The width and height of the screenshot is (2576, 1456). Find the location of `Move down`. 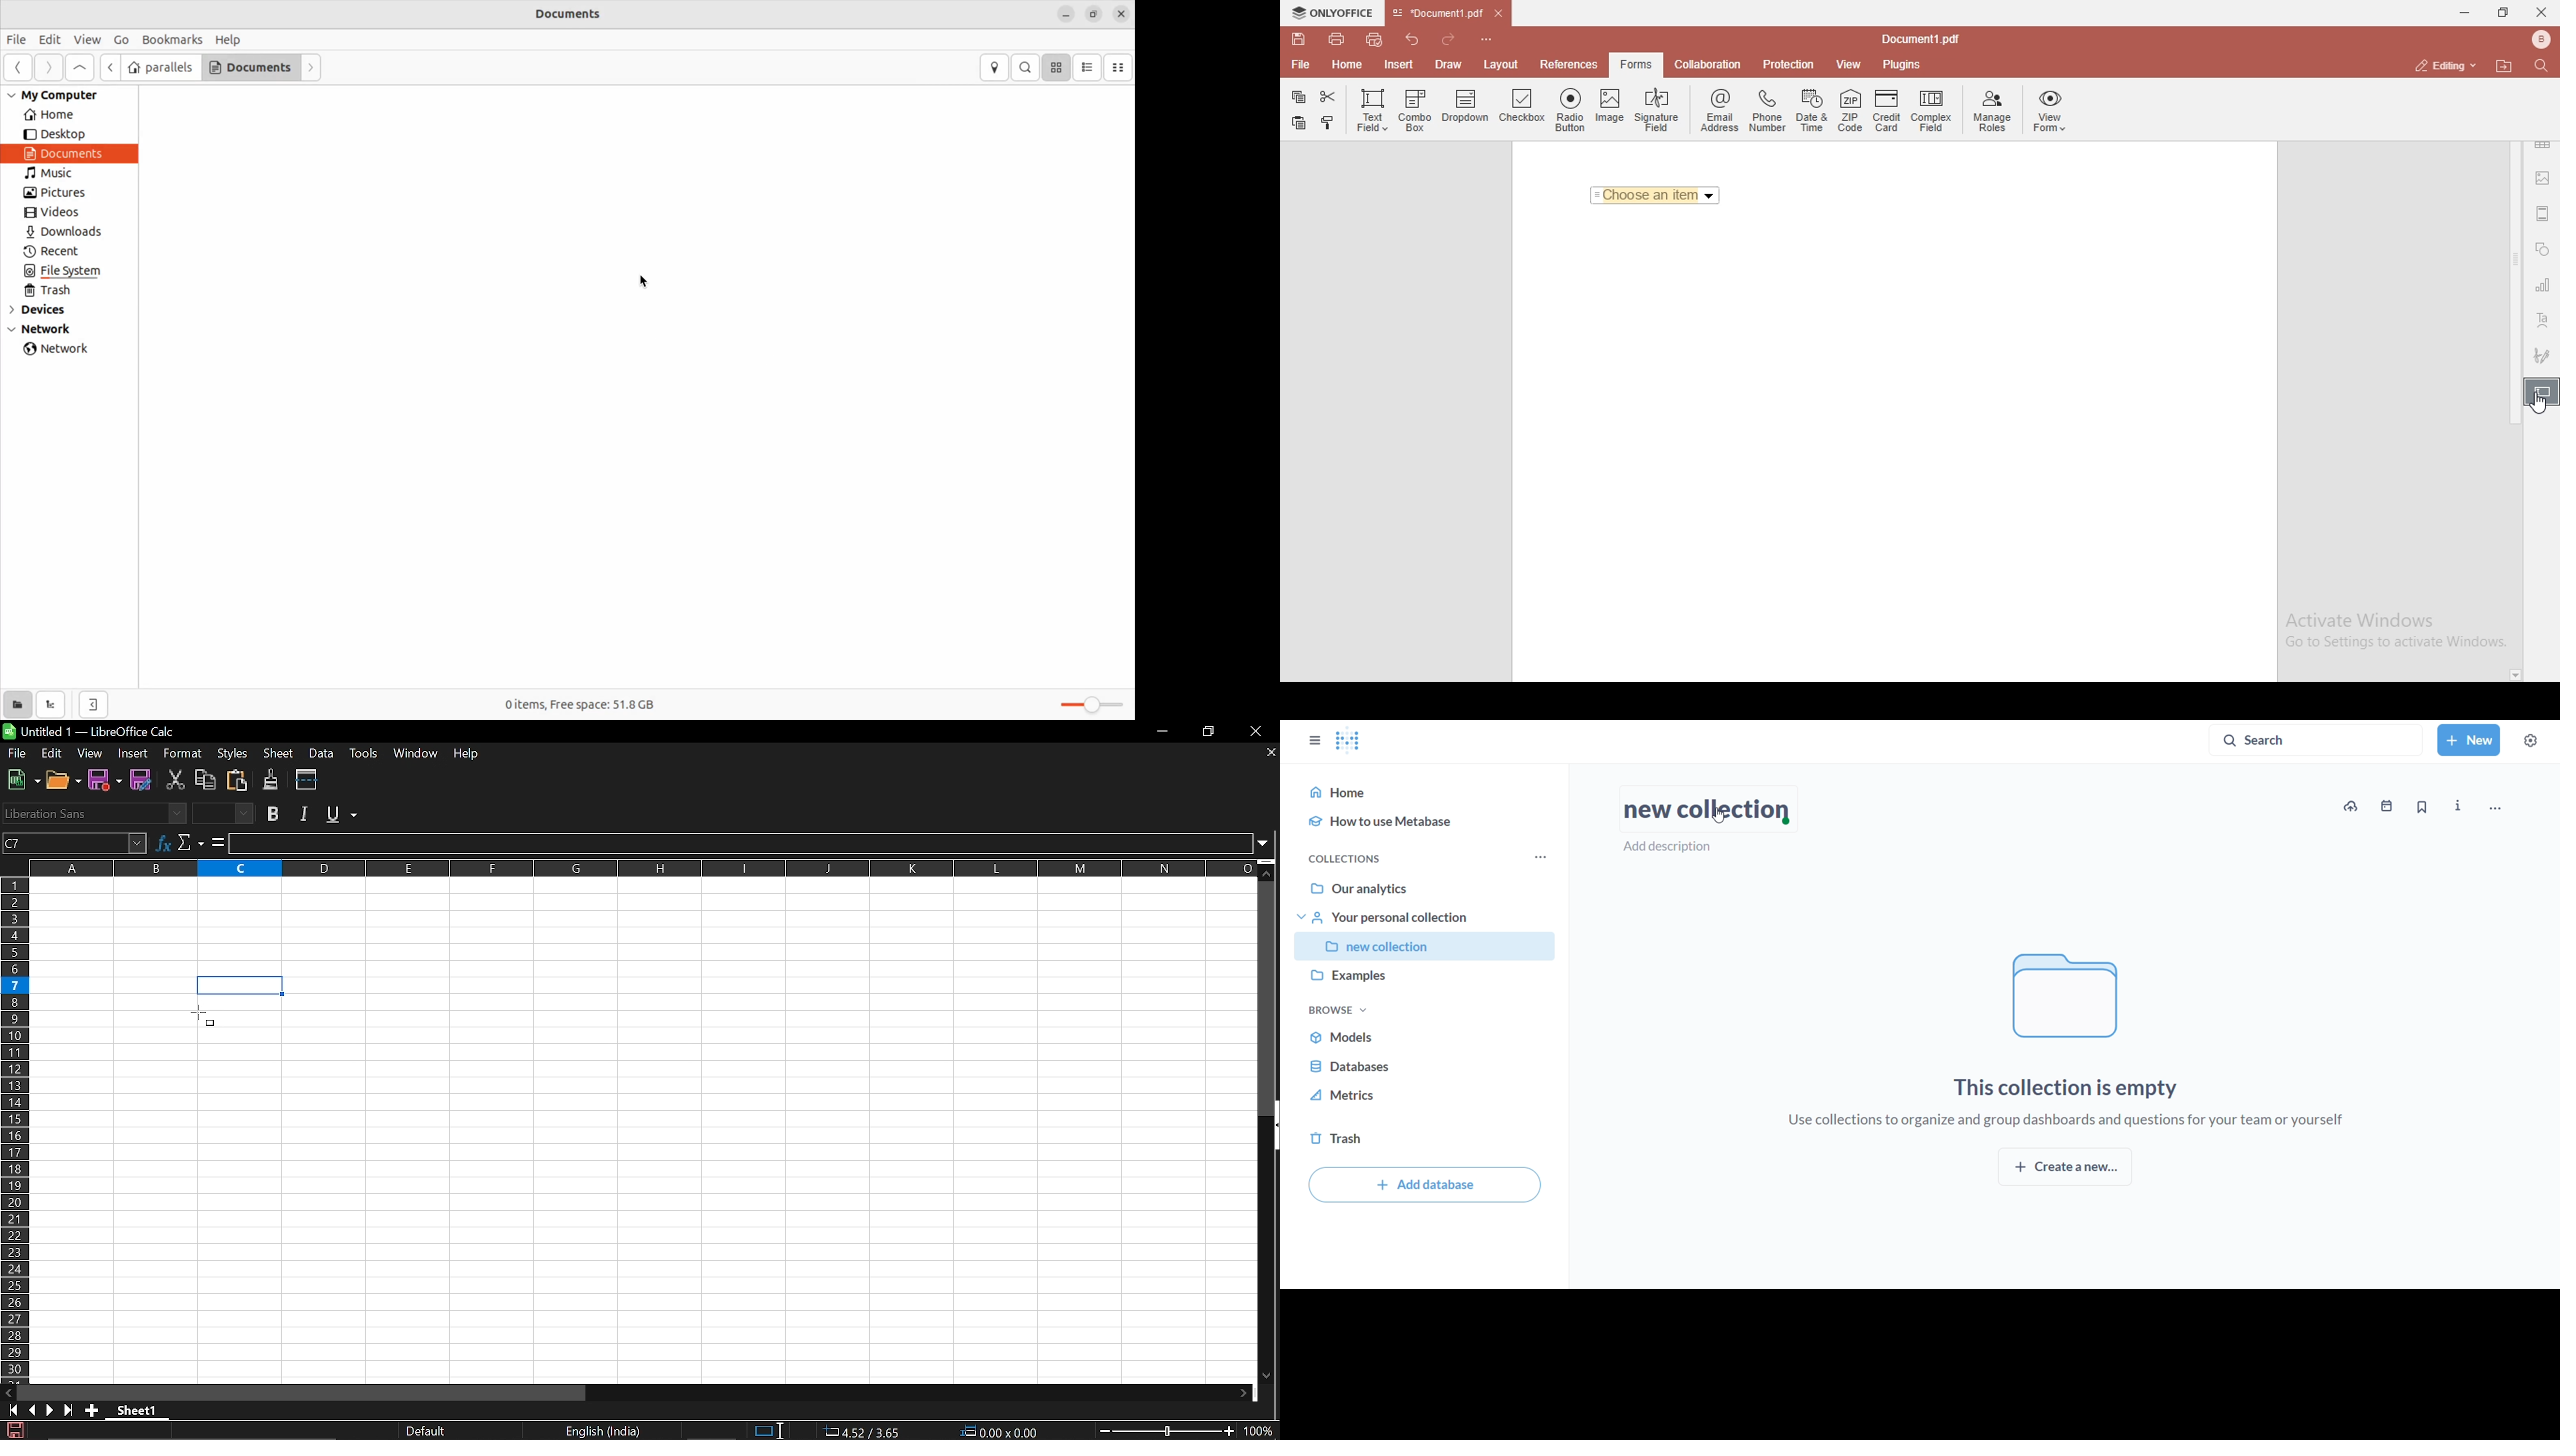

Move down is located at coordinates (1267, 1377).